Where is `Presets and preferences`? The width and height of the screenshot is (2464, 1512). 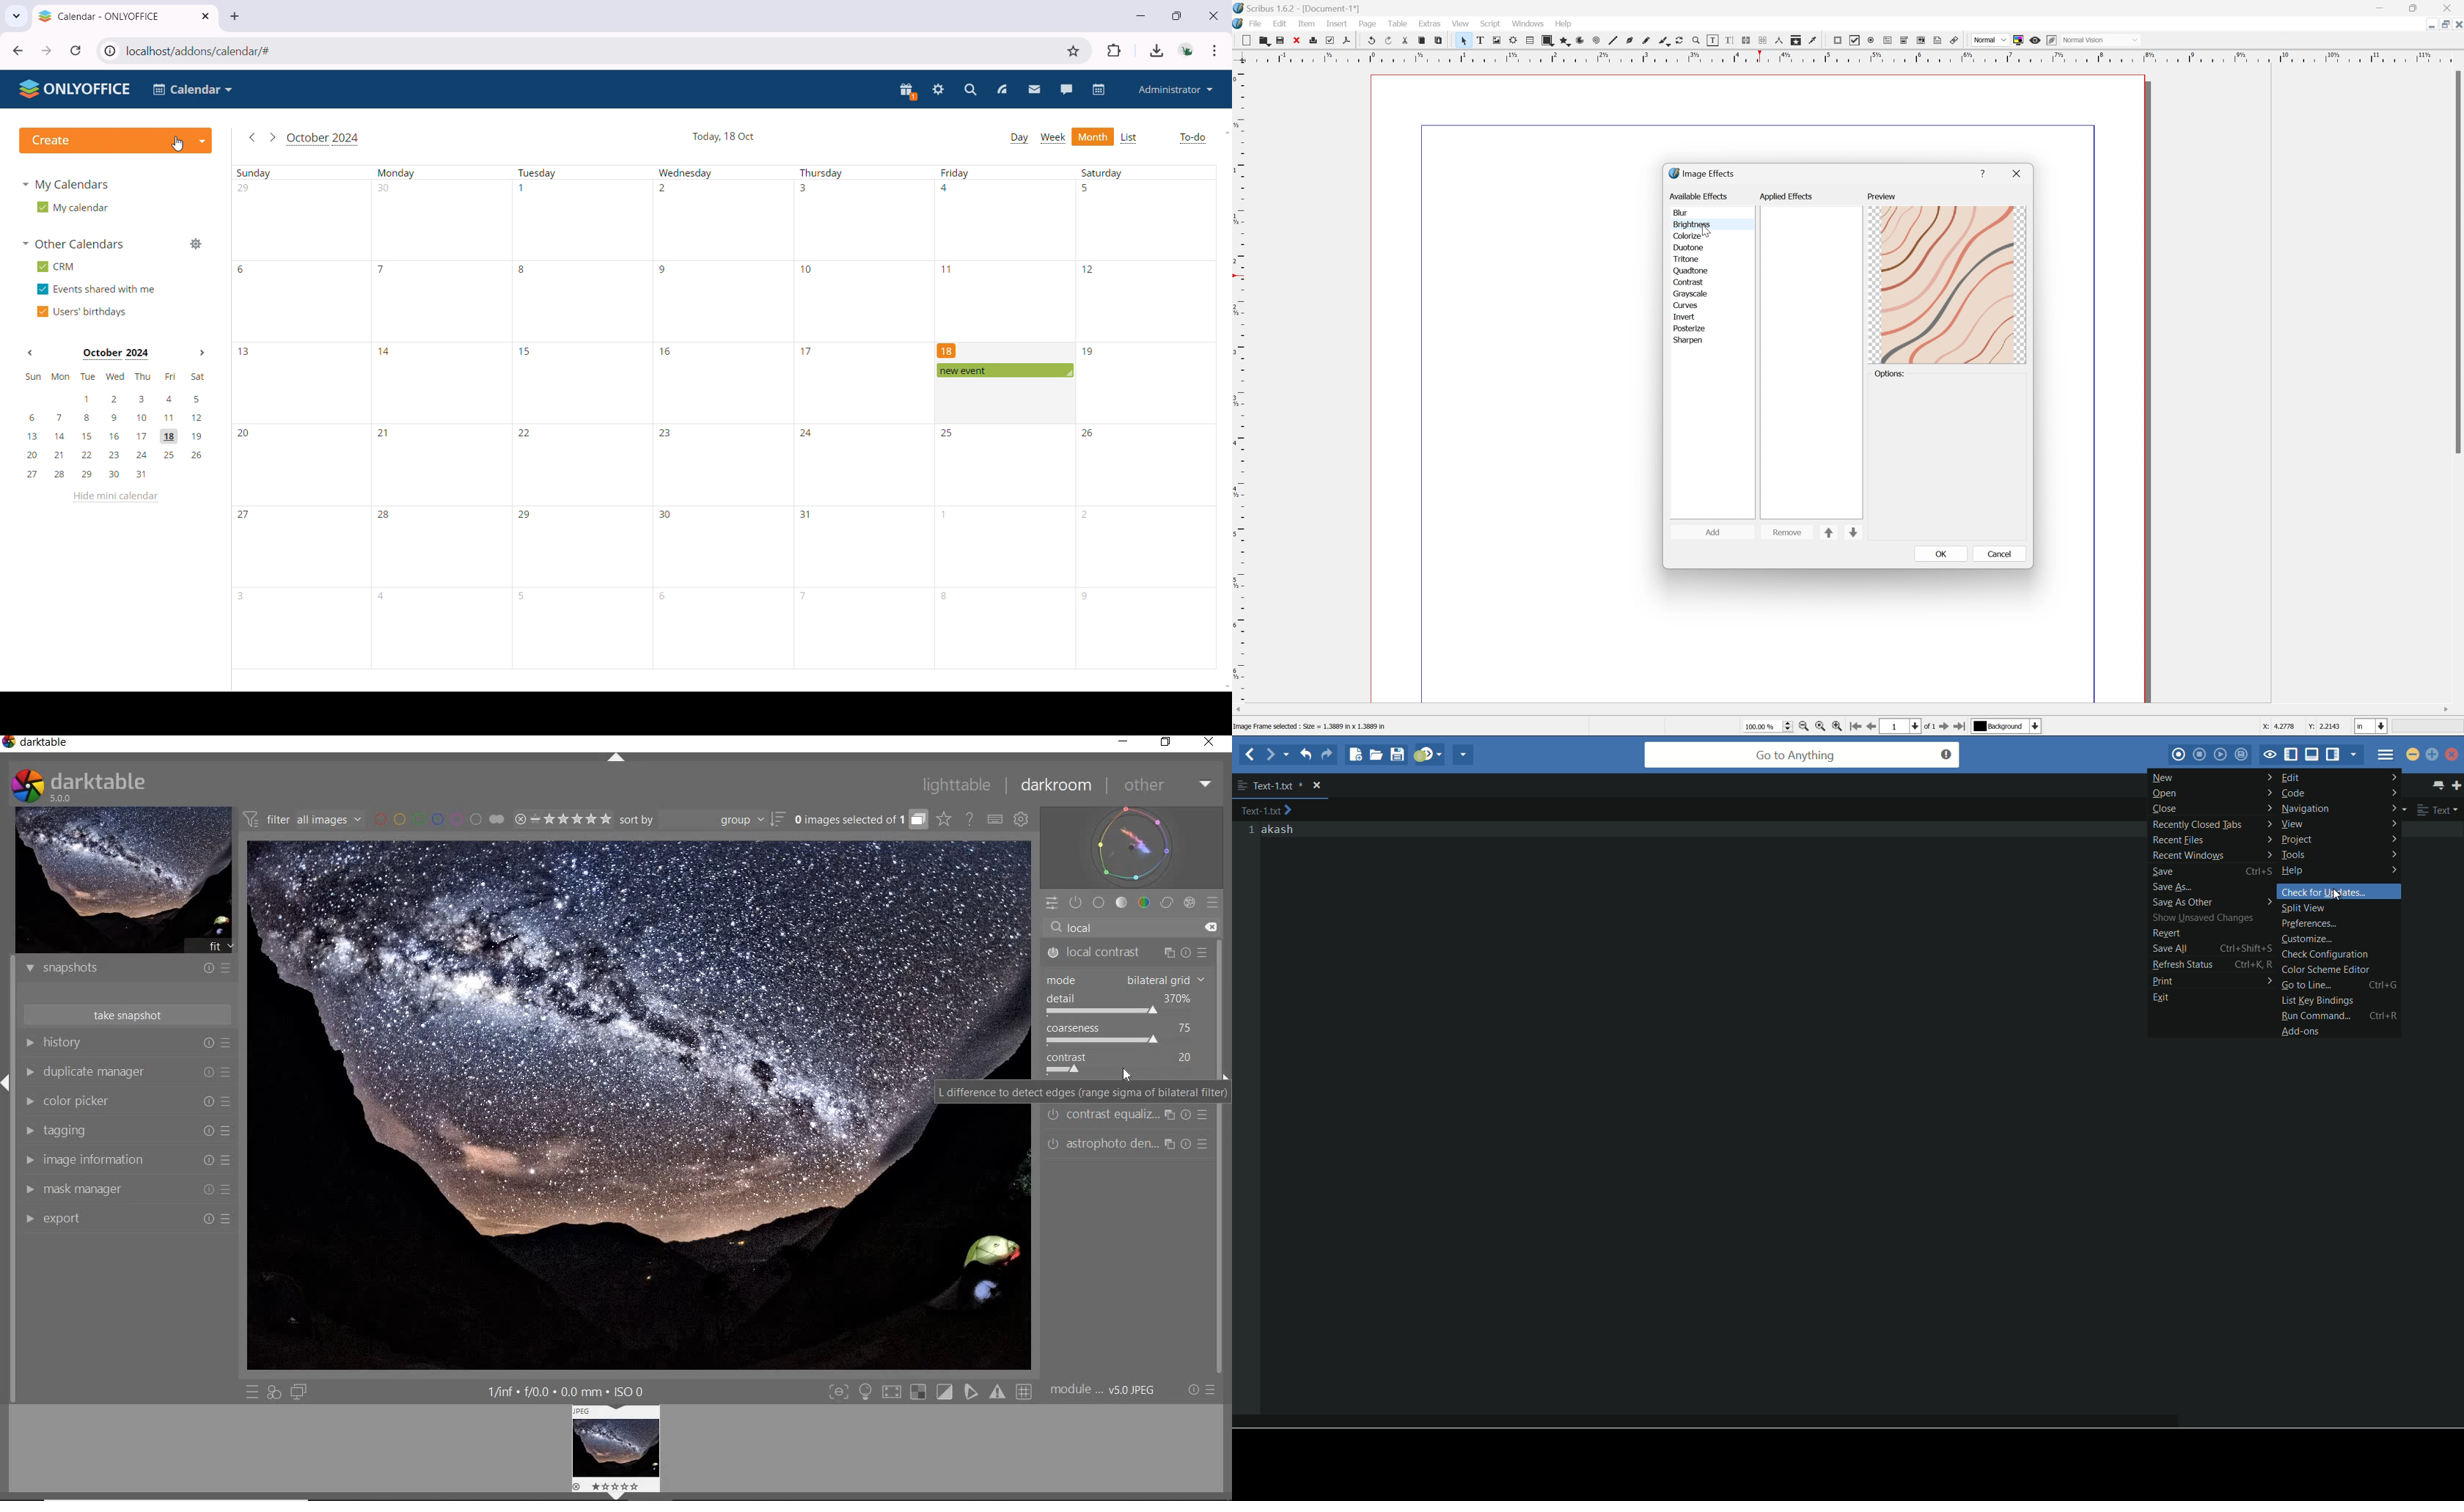
Presets and preferences is located at coordinates (229, 1103).